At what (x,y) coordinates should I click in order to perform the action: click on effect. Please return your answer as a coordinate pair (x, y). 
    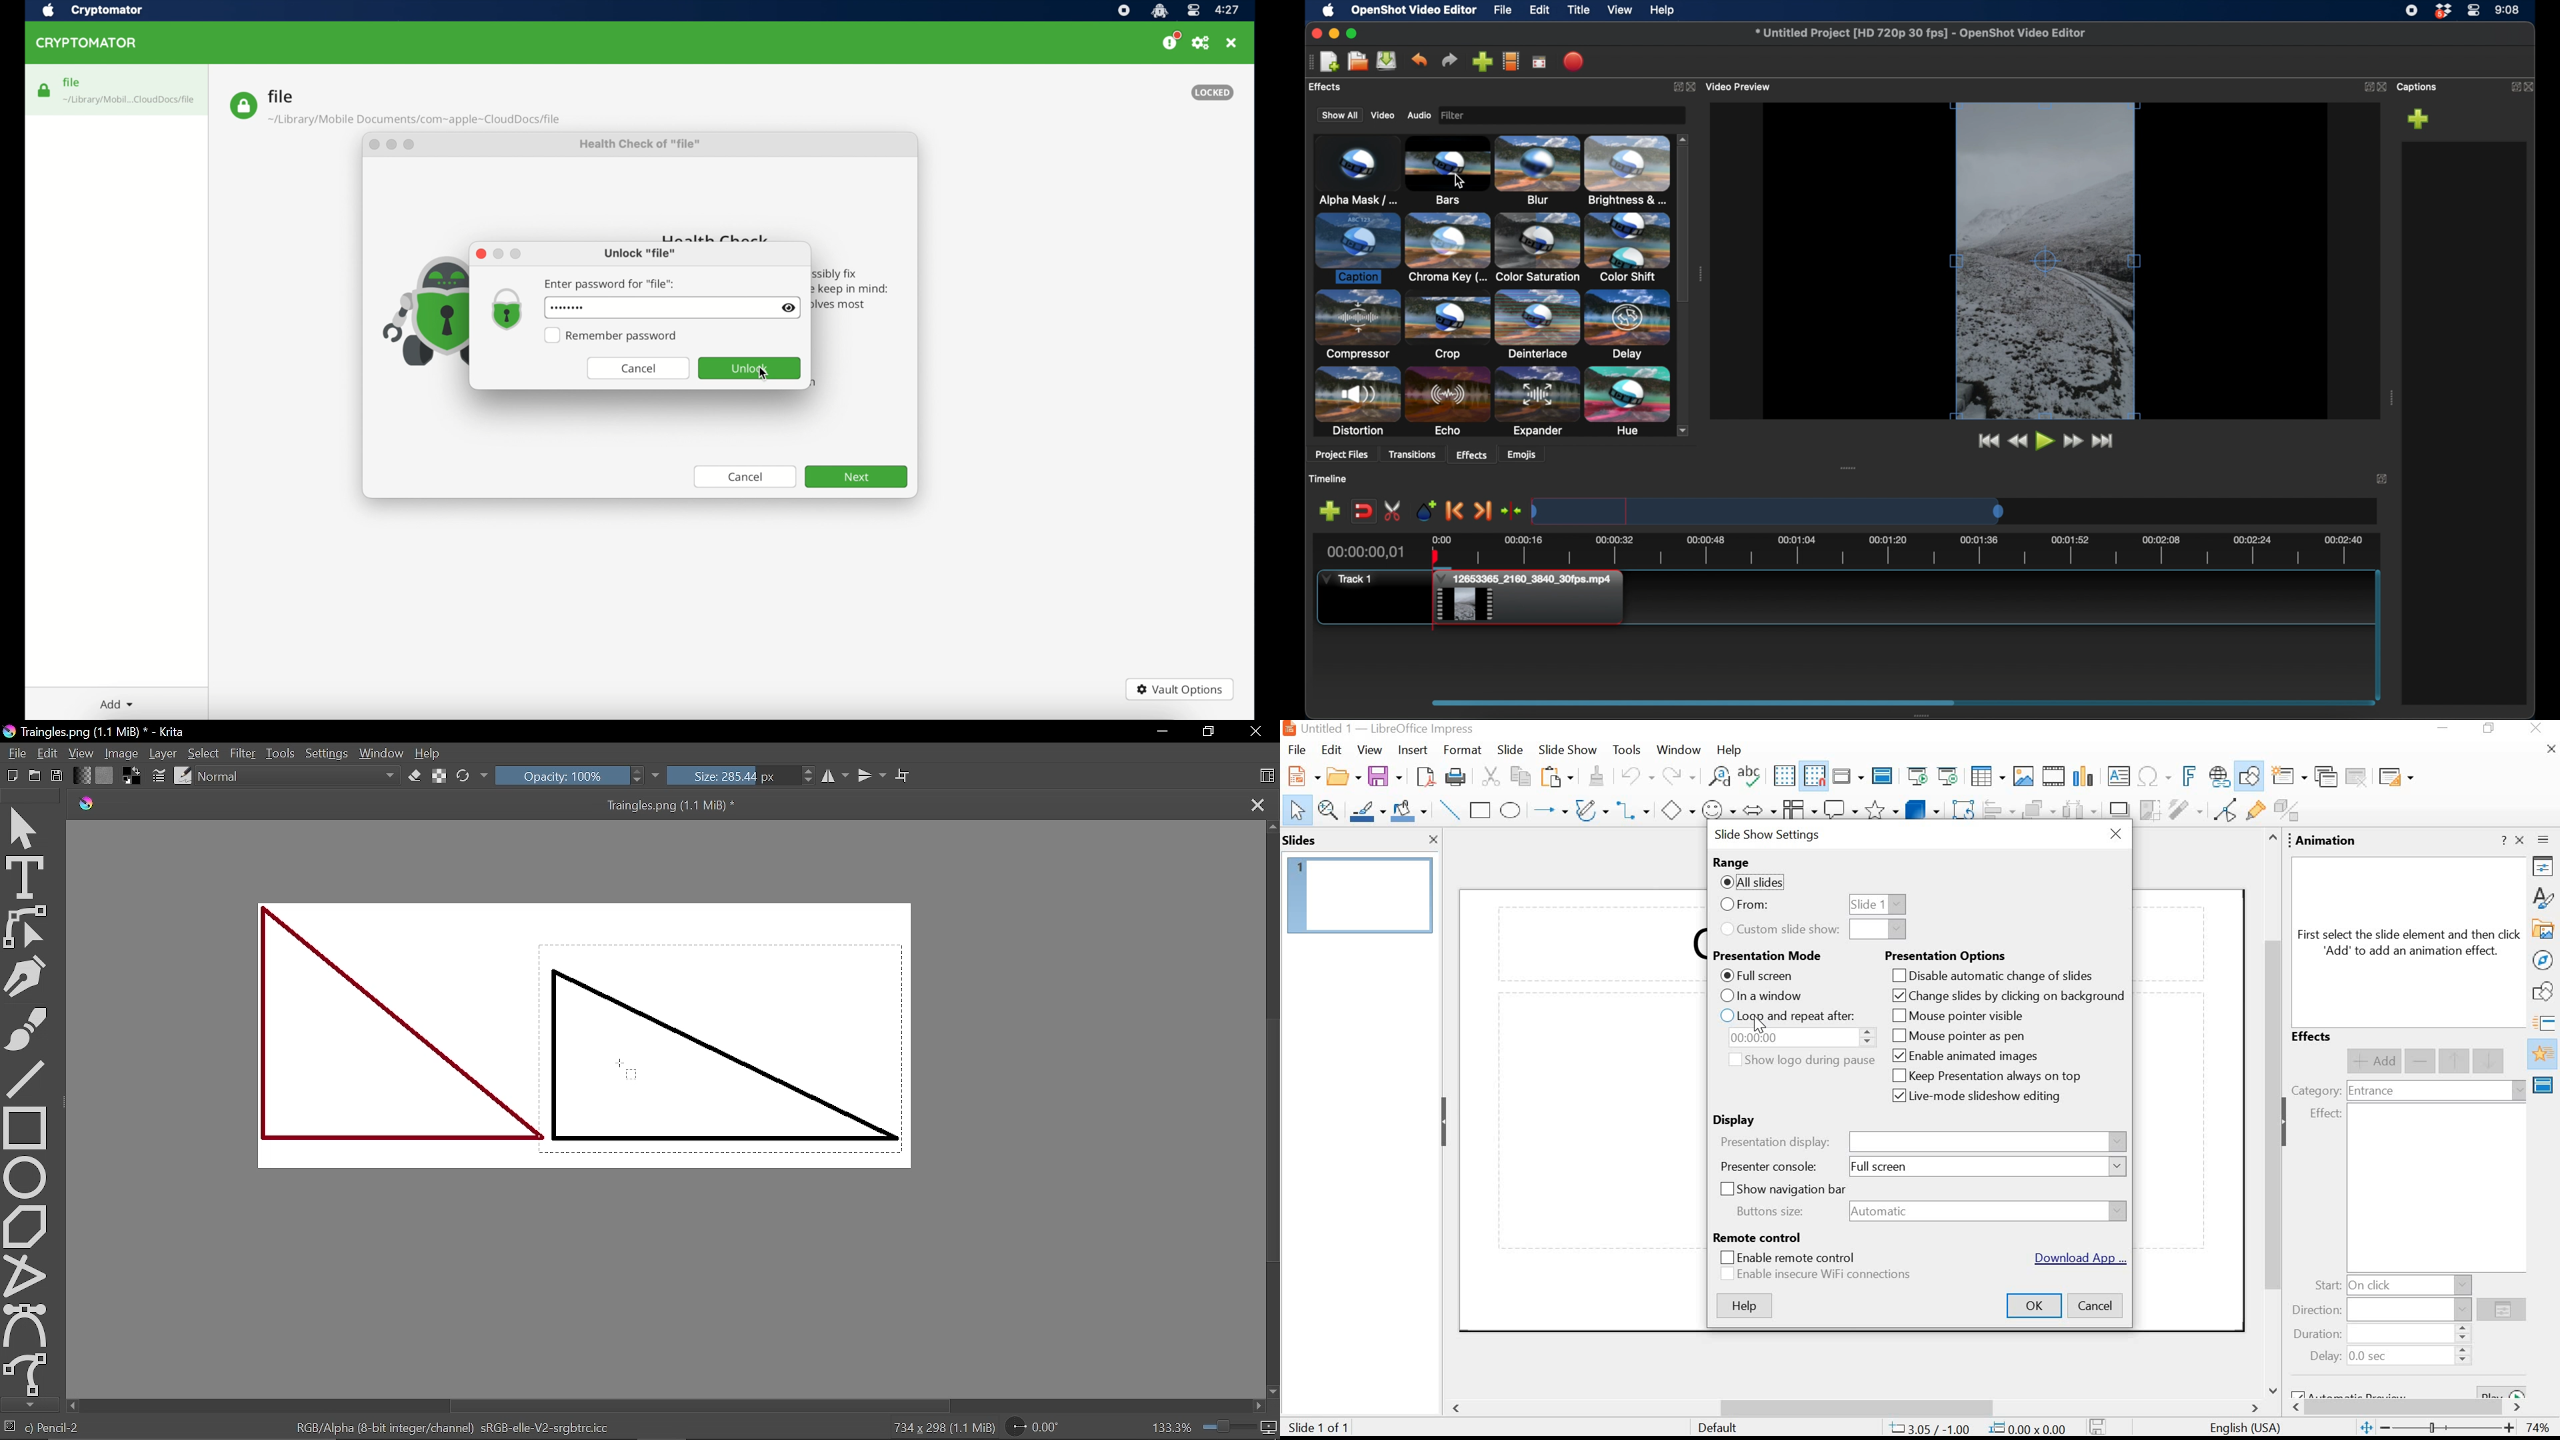
    Looking at the image, I should click on (2325, 1114).